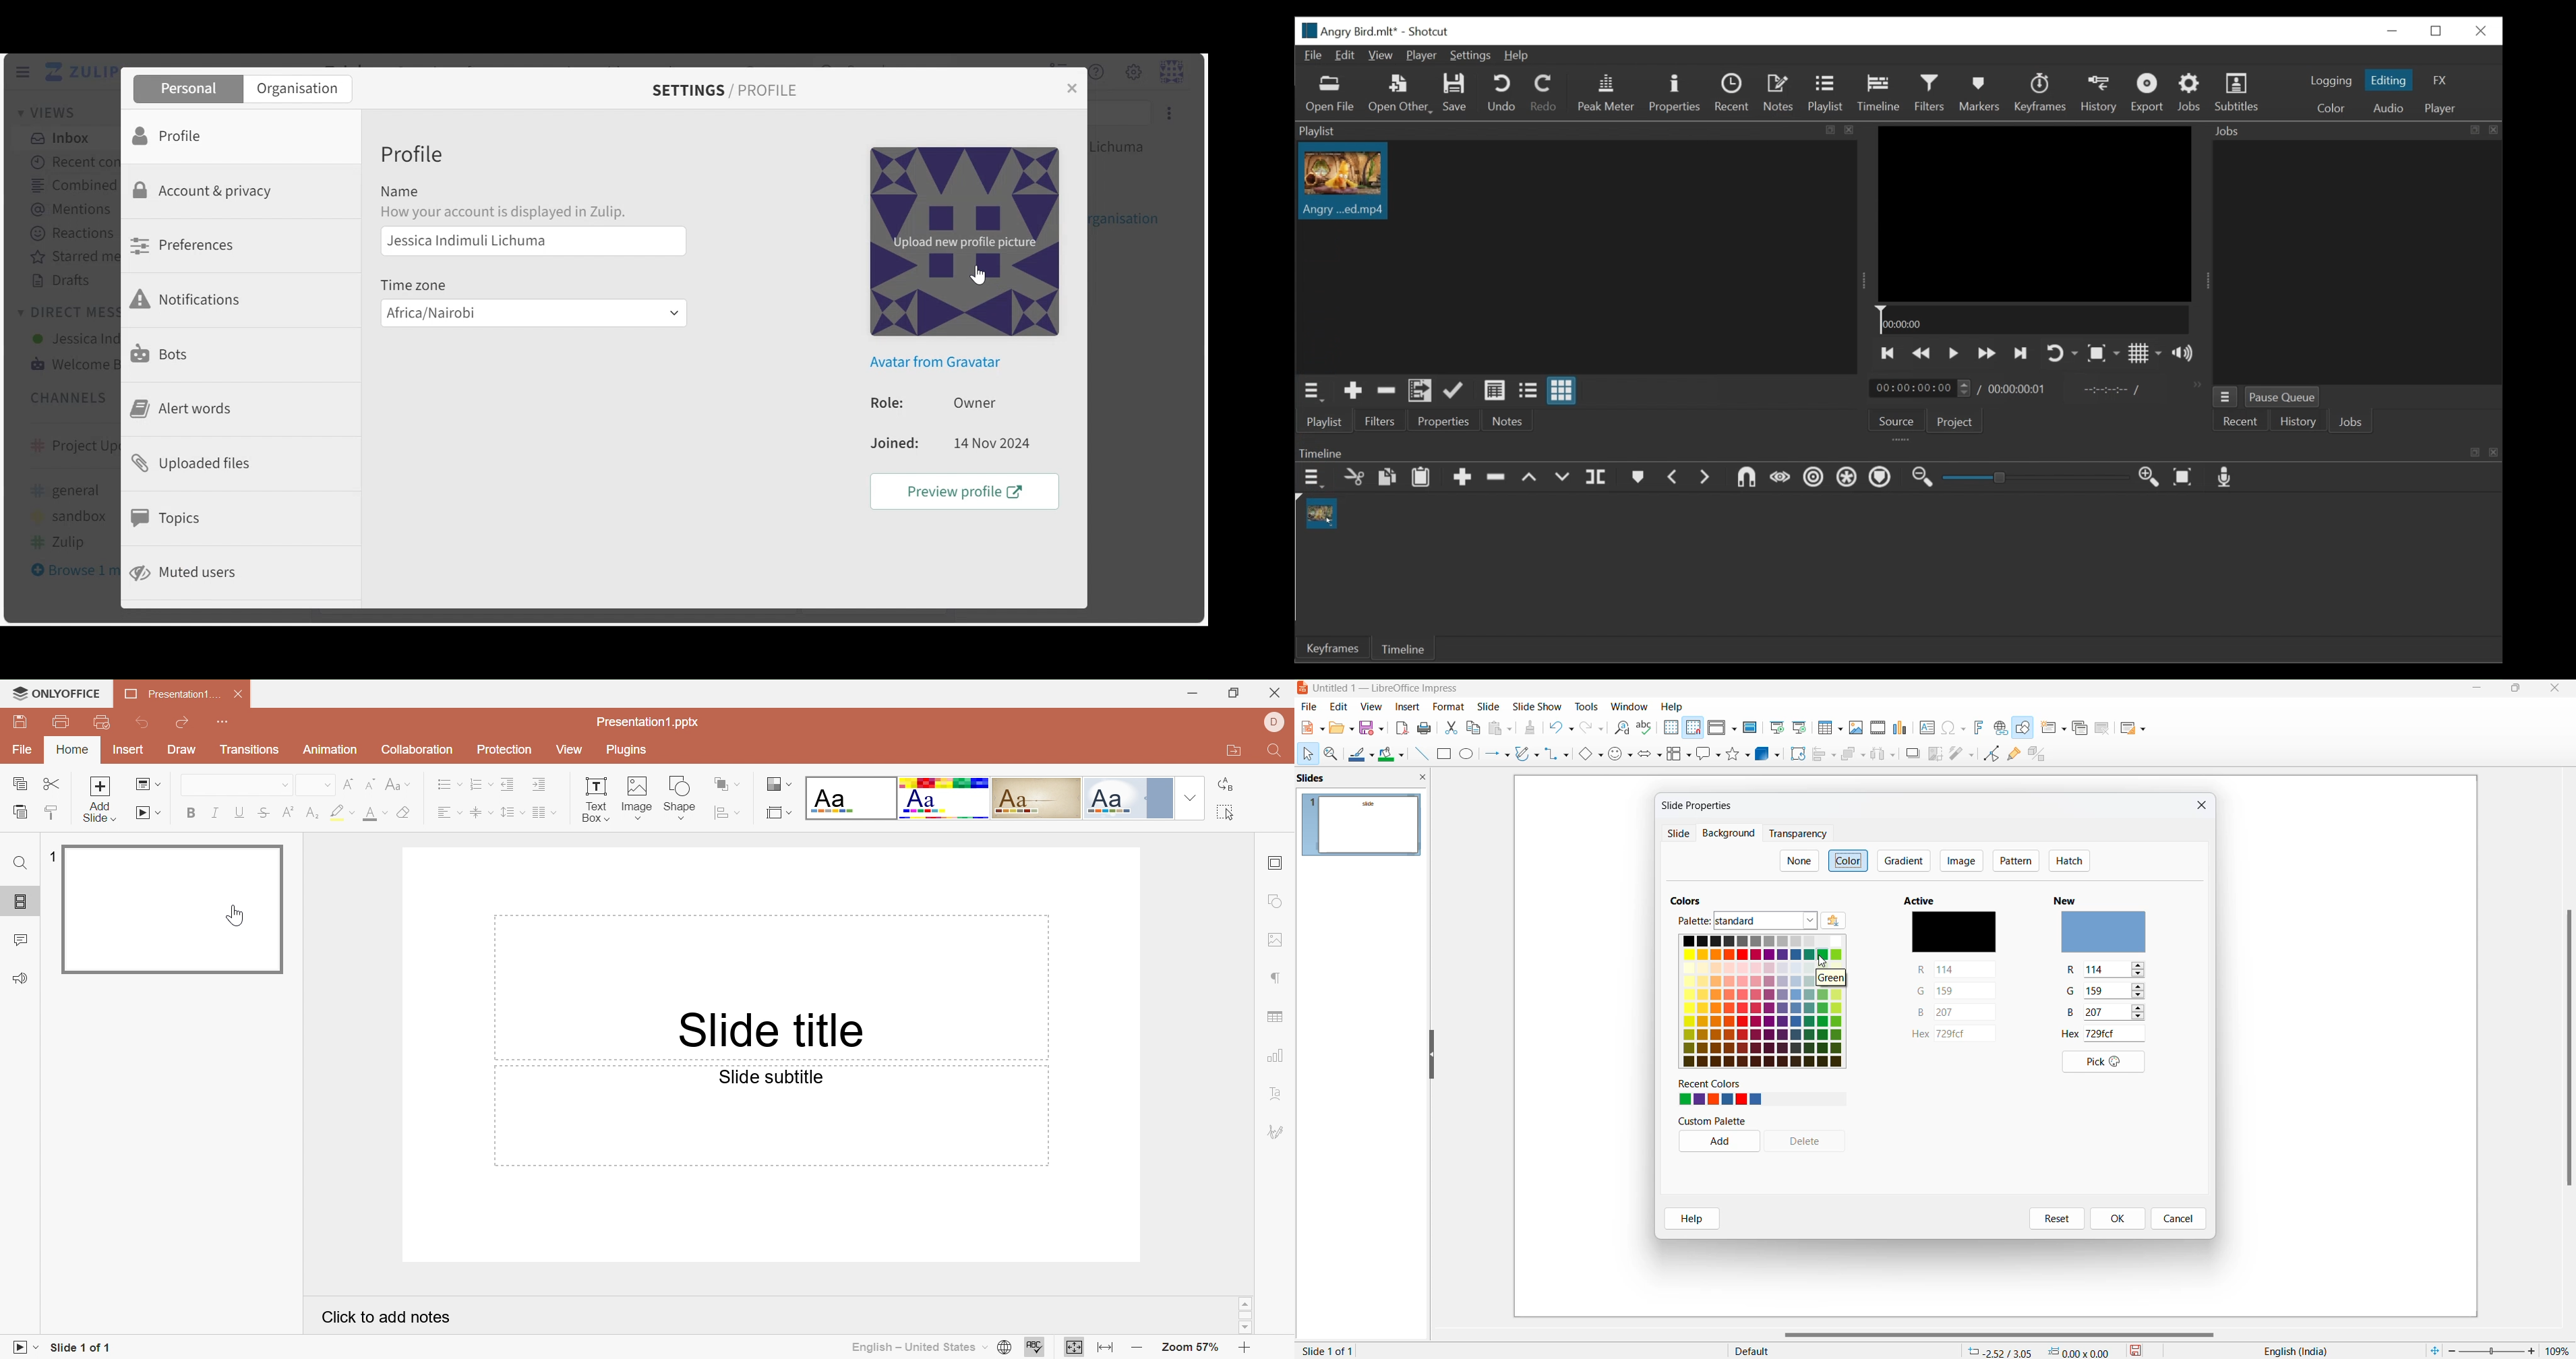 This screenshot has width=2576, height=1372. What do you see at coordinates (2567, 1047) in the screenshot?
I see `scrollbar` at bounding box center [2567, 1047].